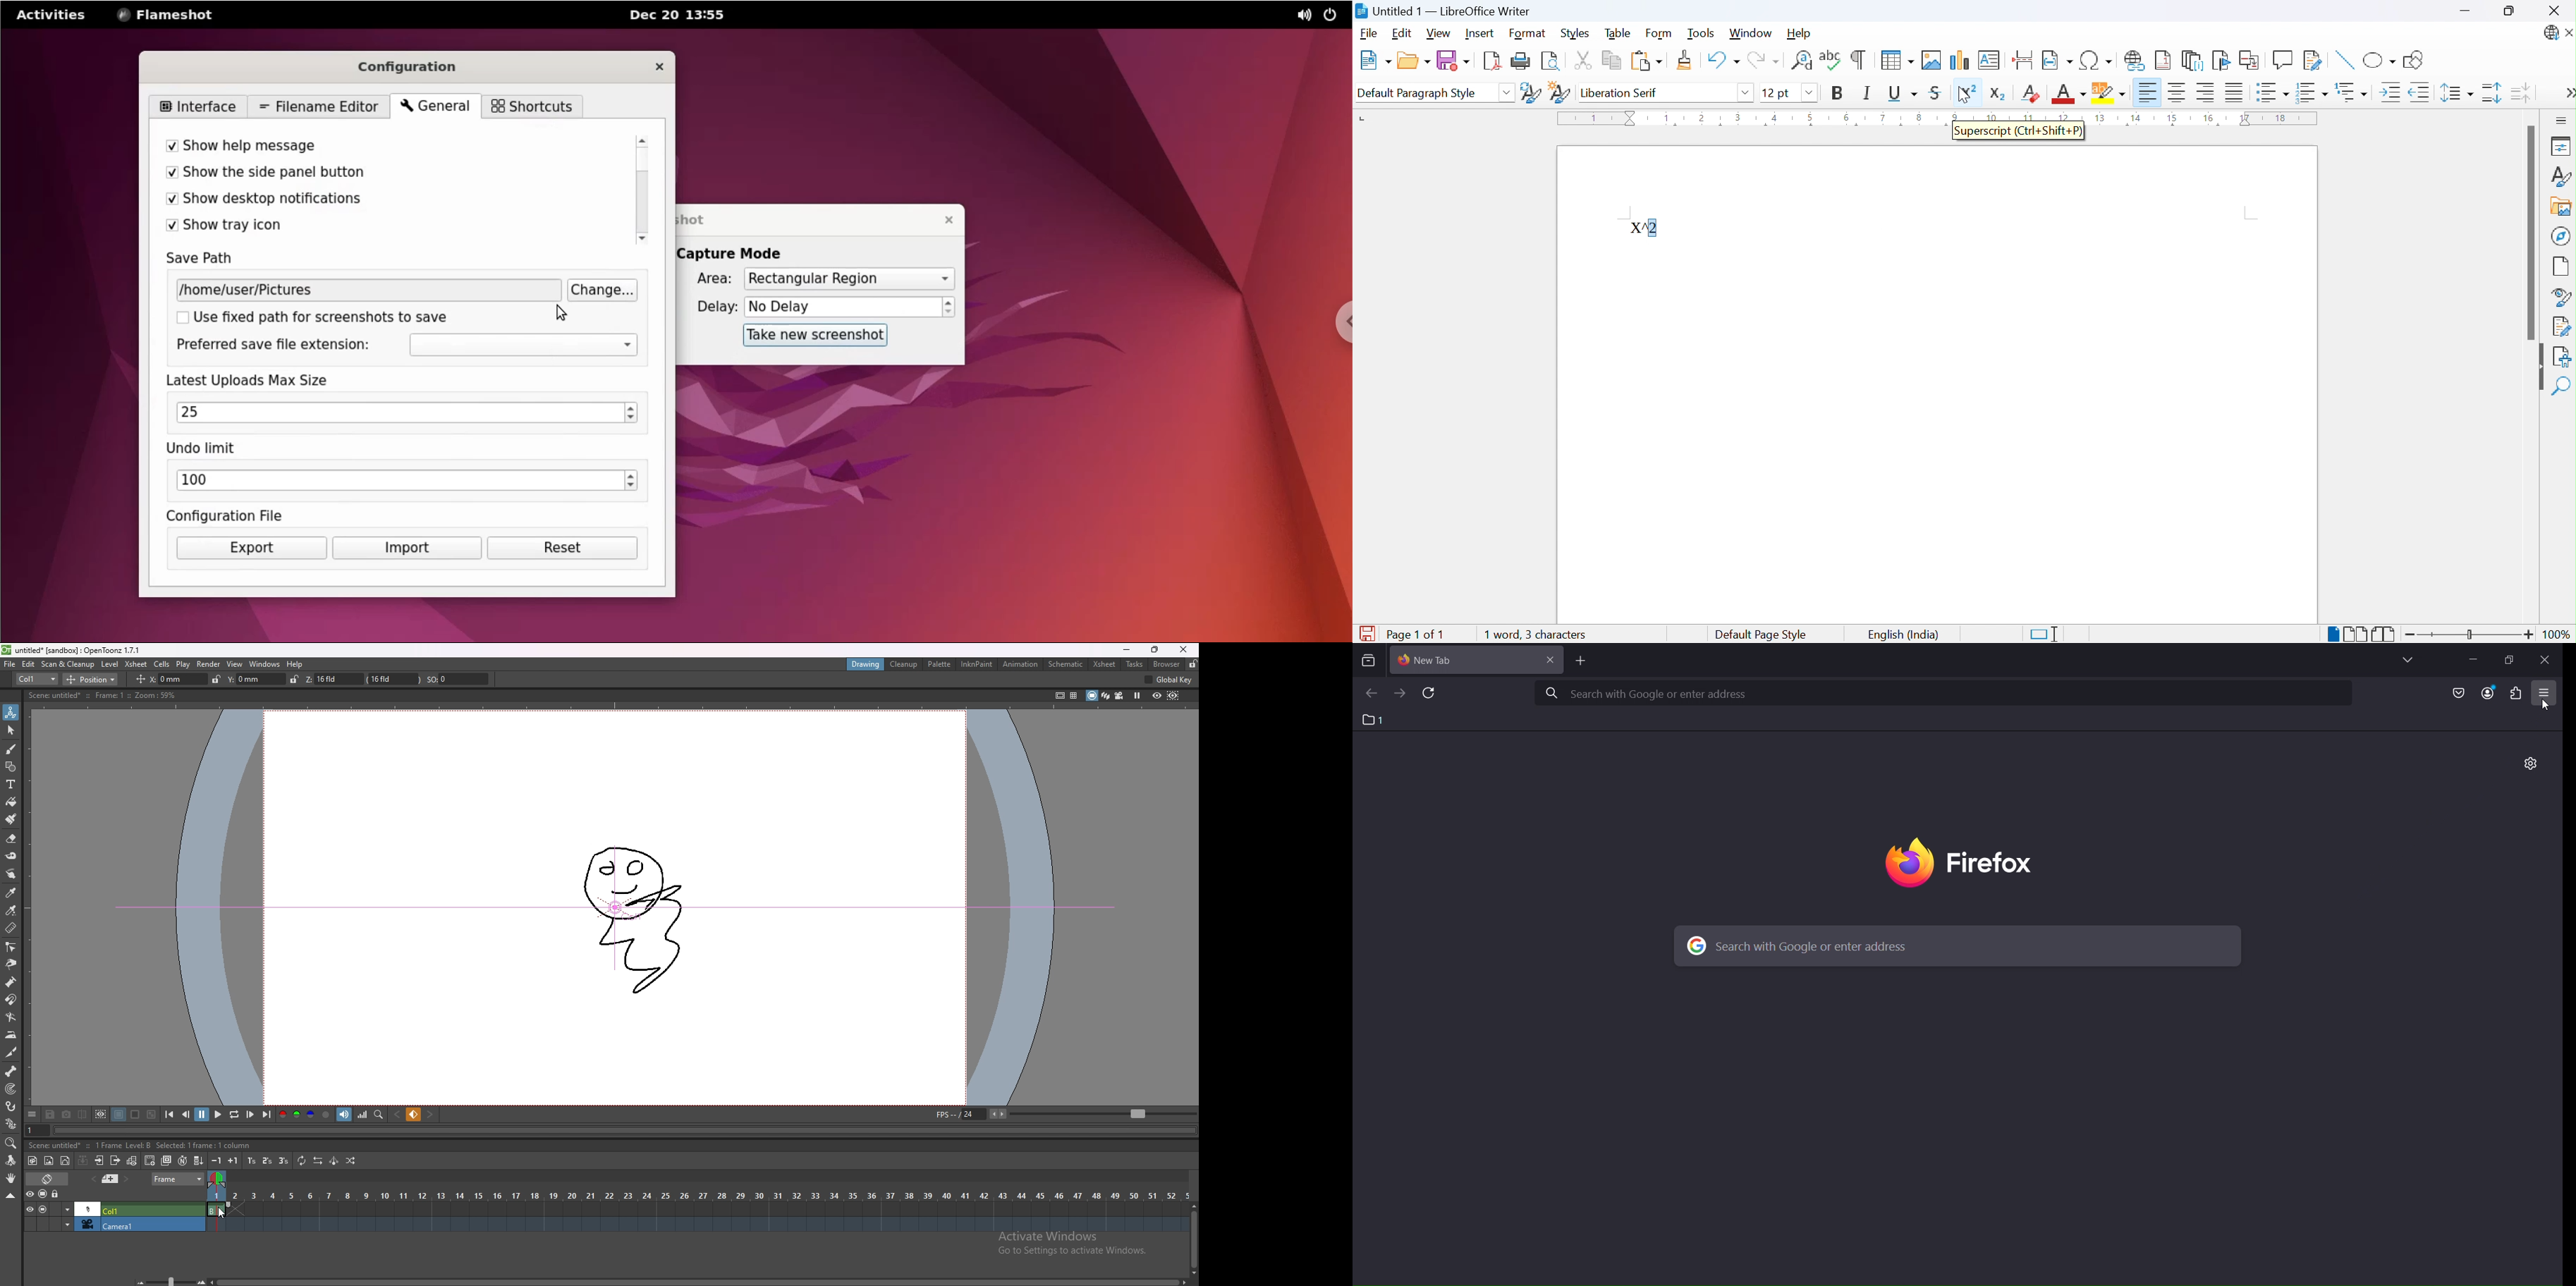 This screenshot has height=1288, width=2576. I want to click on Hide, so click(2541, 367).